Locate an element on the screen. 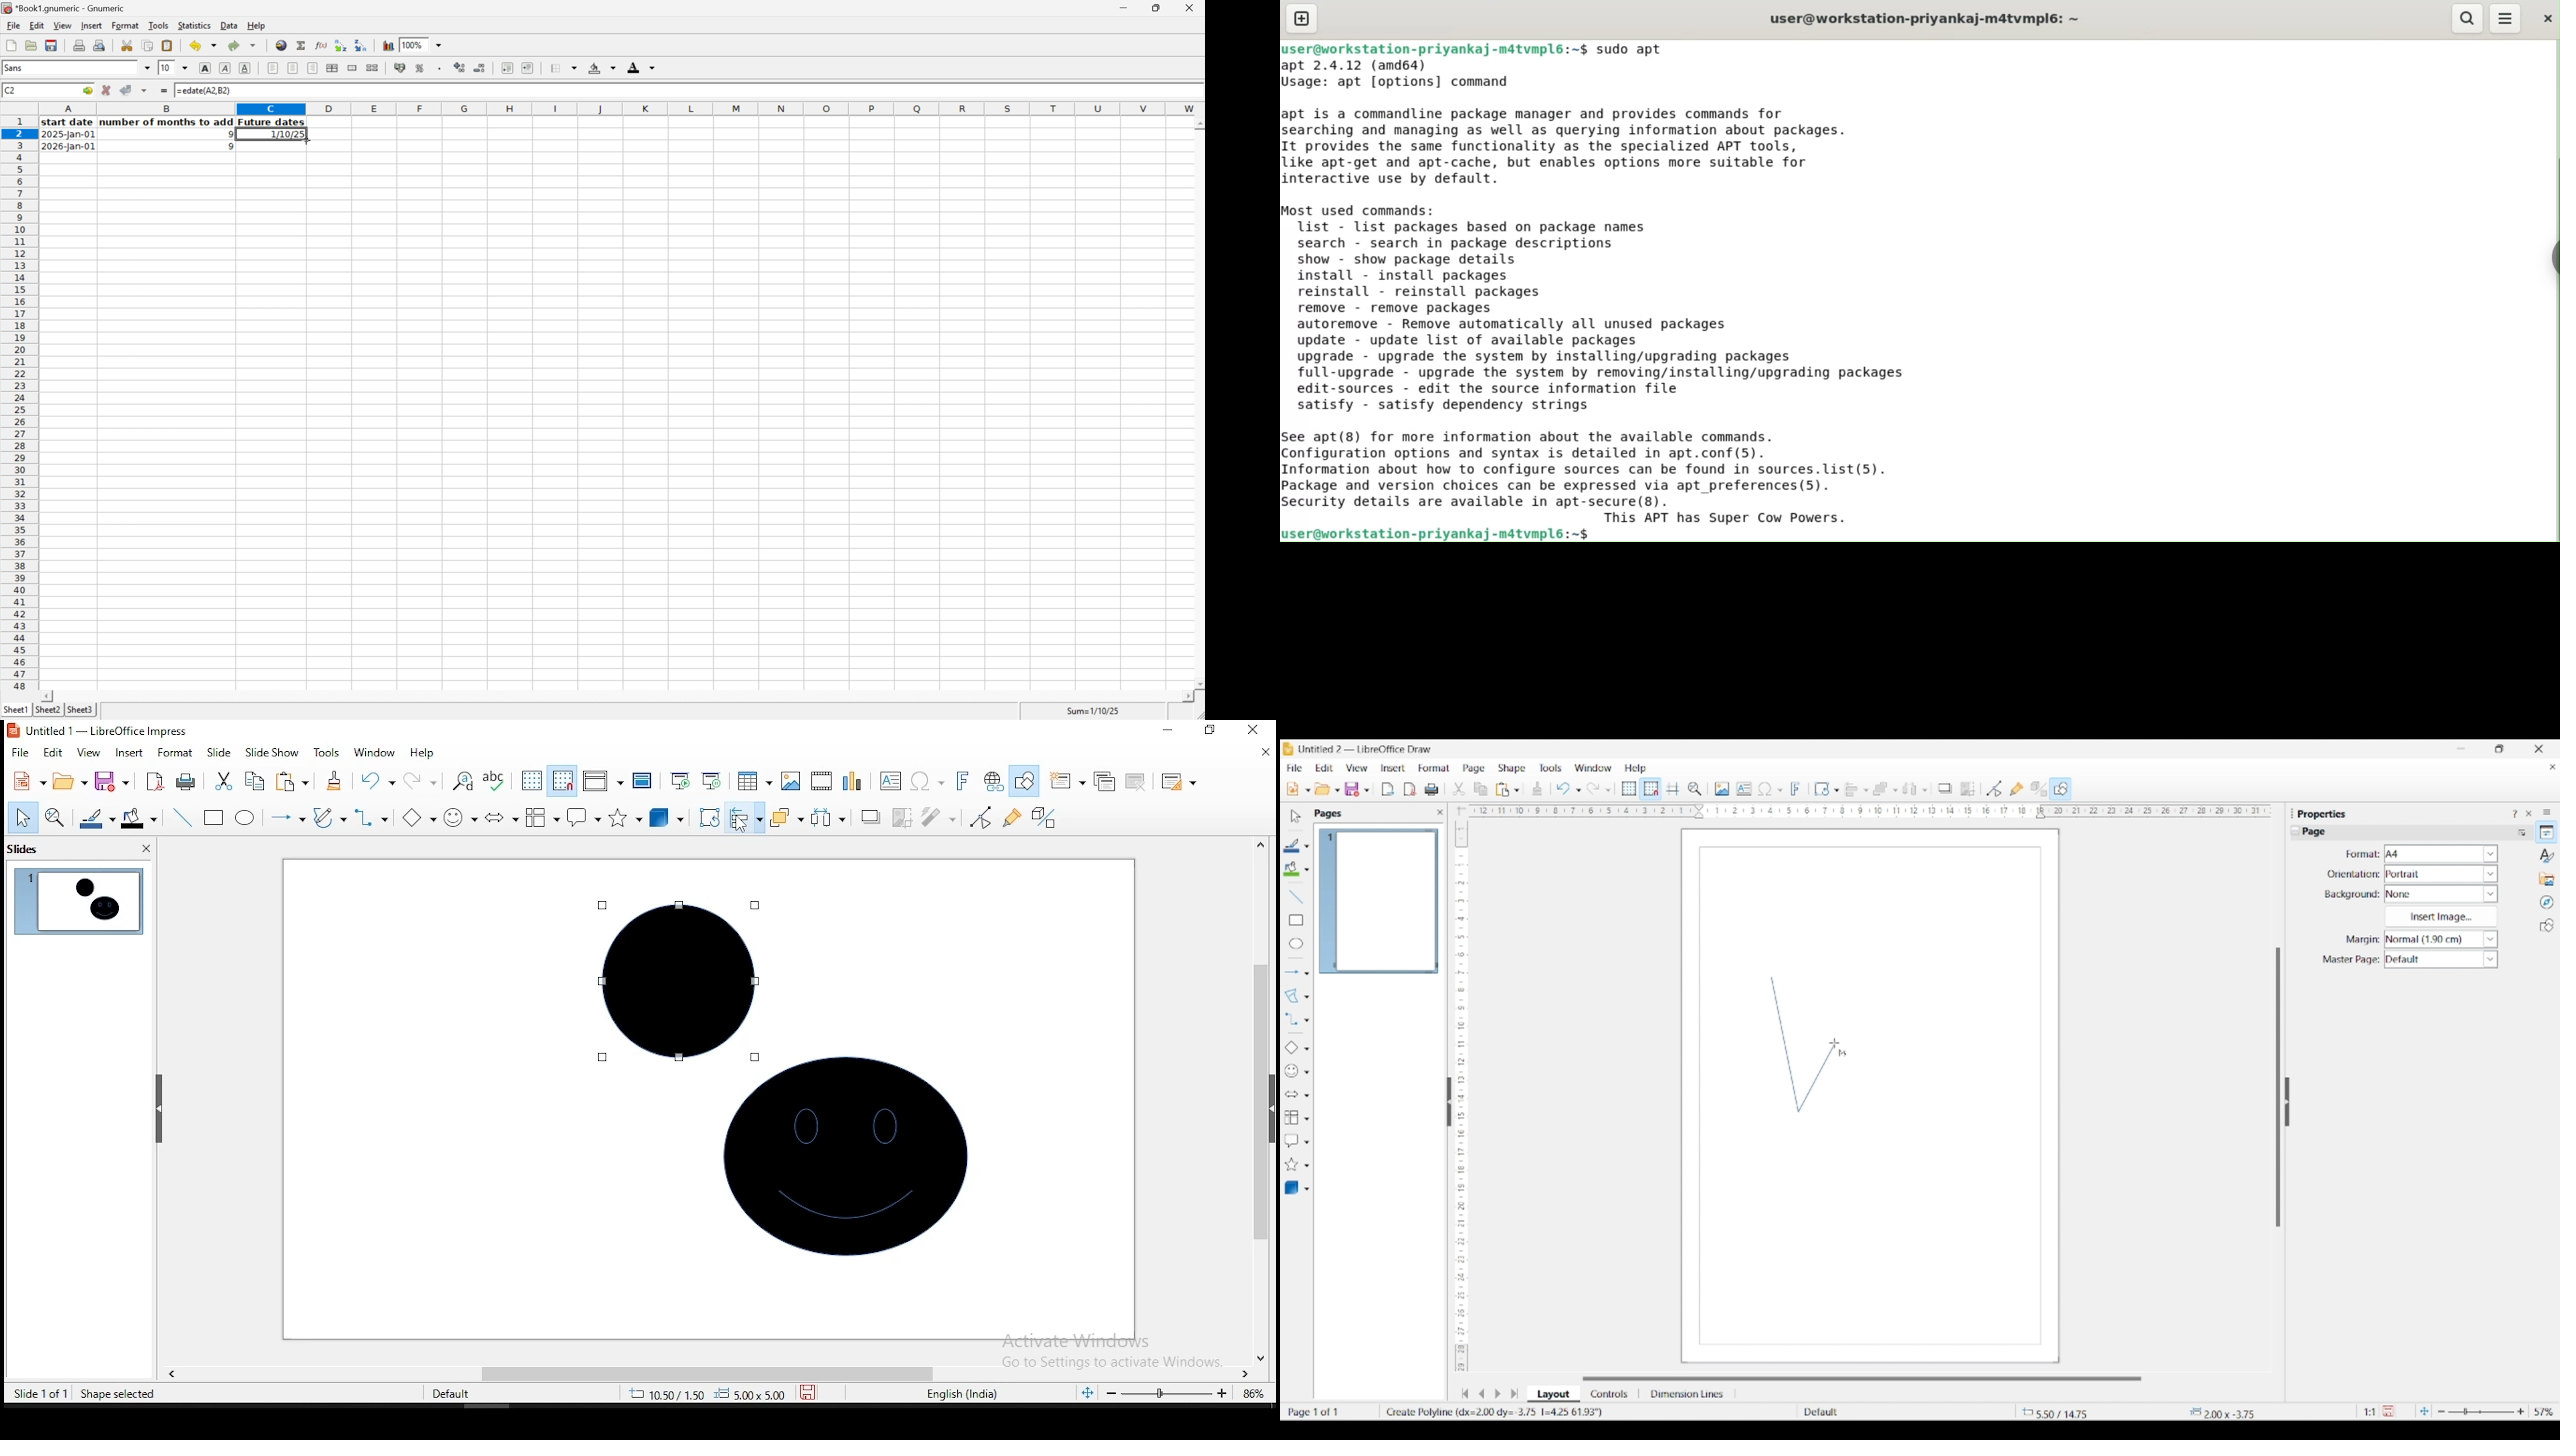 This screenshot has height=1456, width=2576. toggle point edit mode is located at coordinates (981, 816).